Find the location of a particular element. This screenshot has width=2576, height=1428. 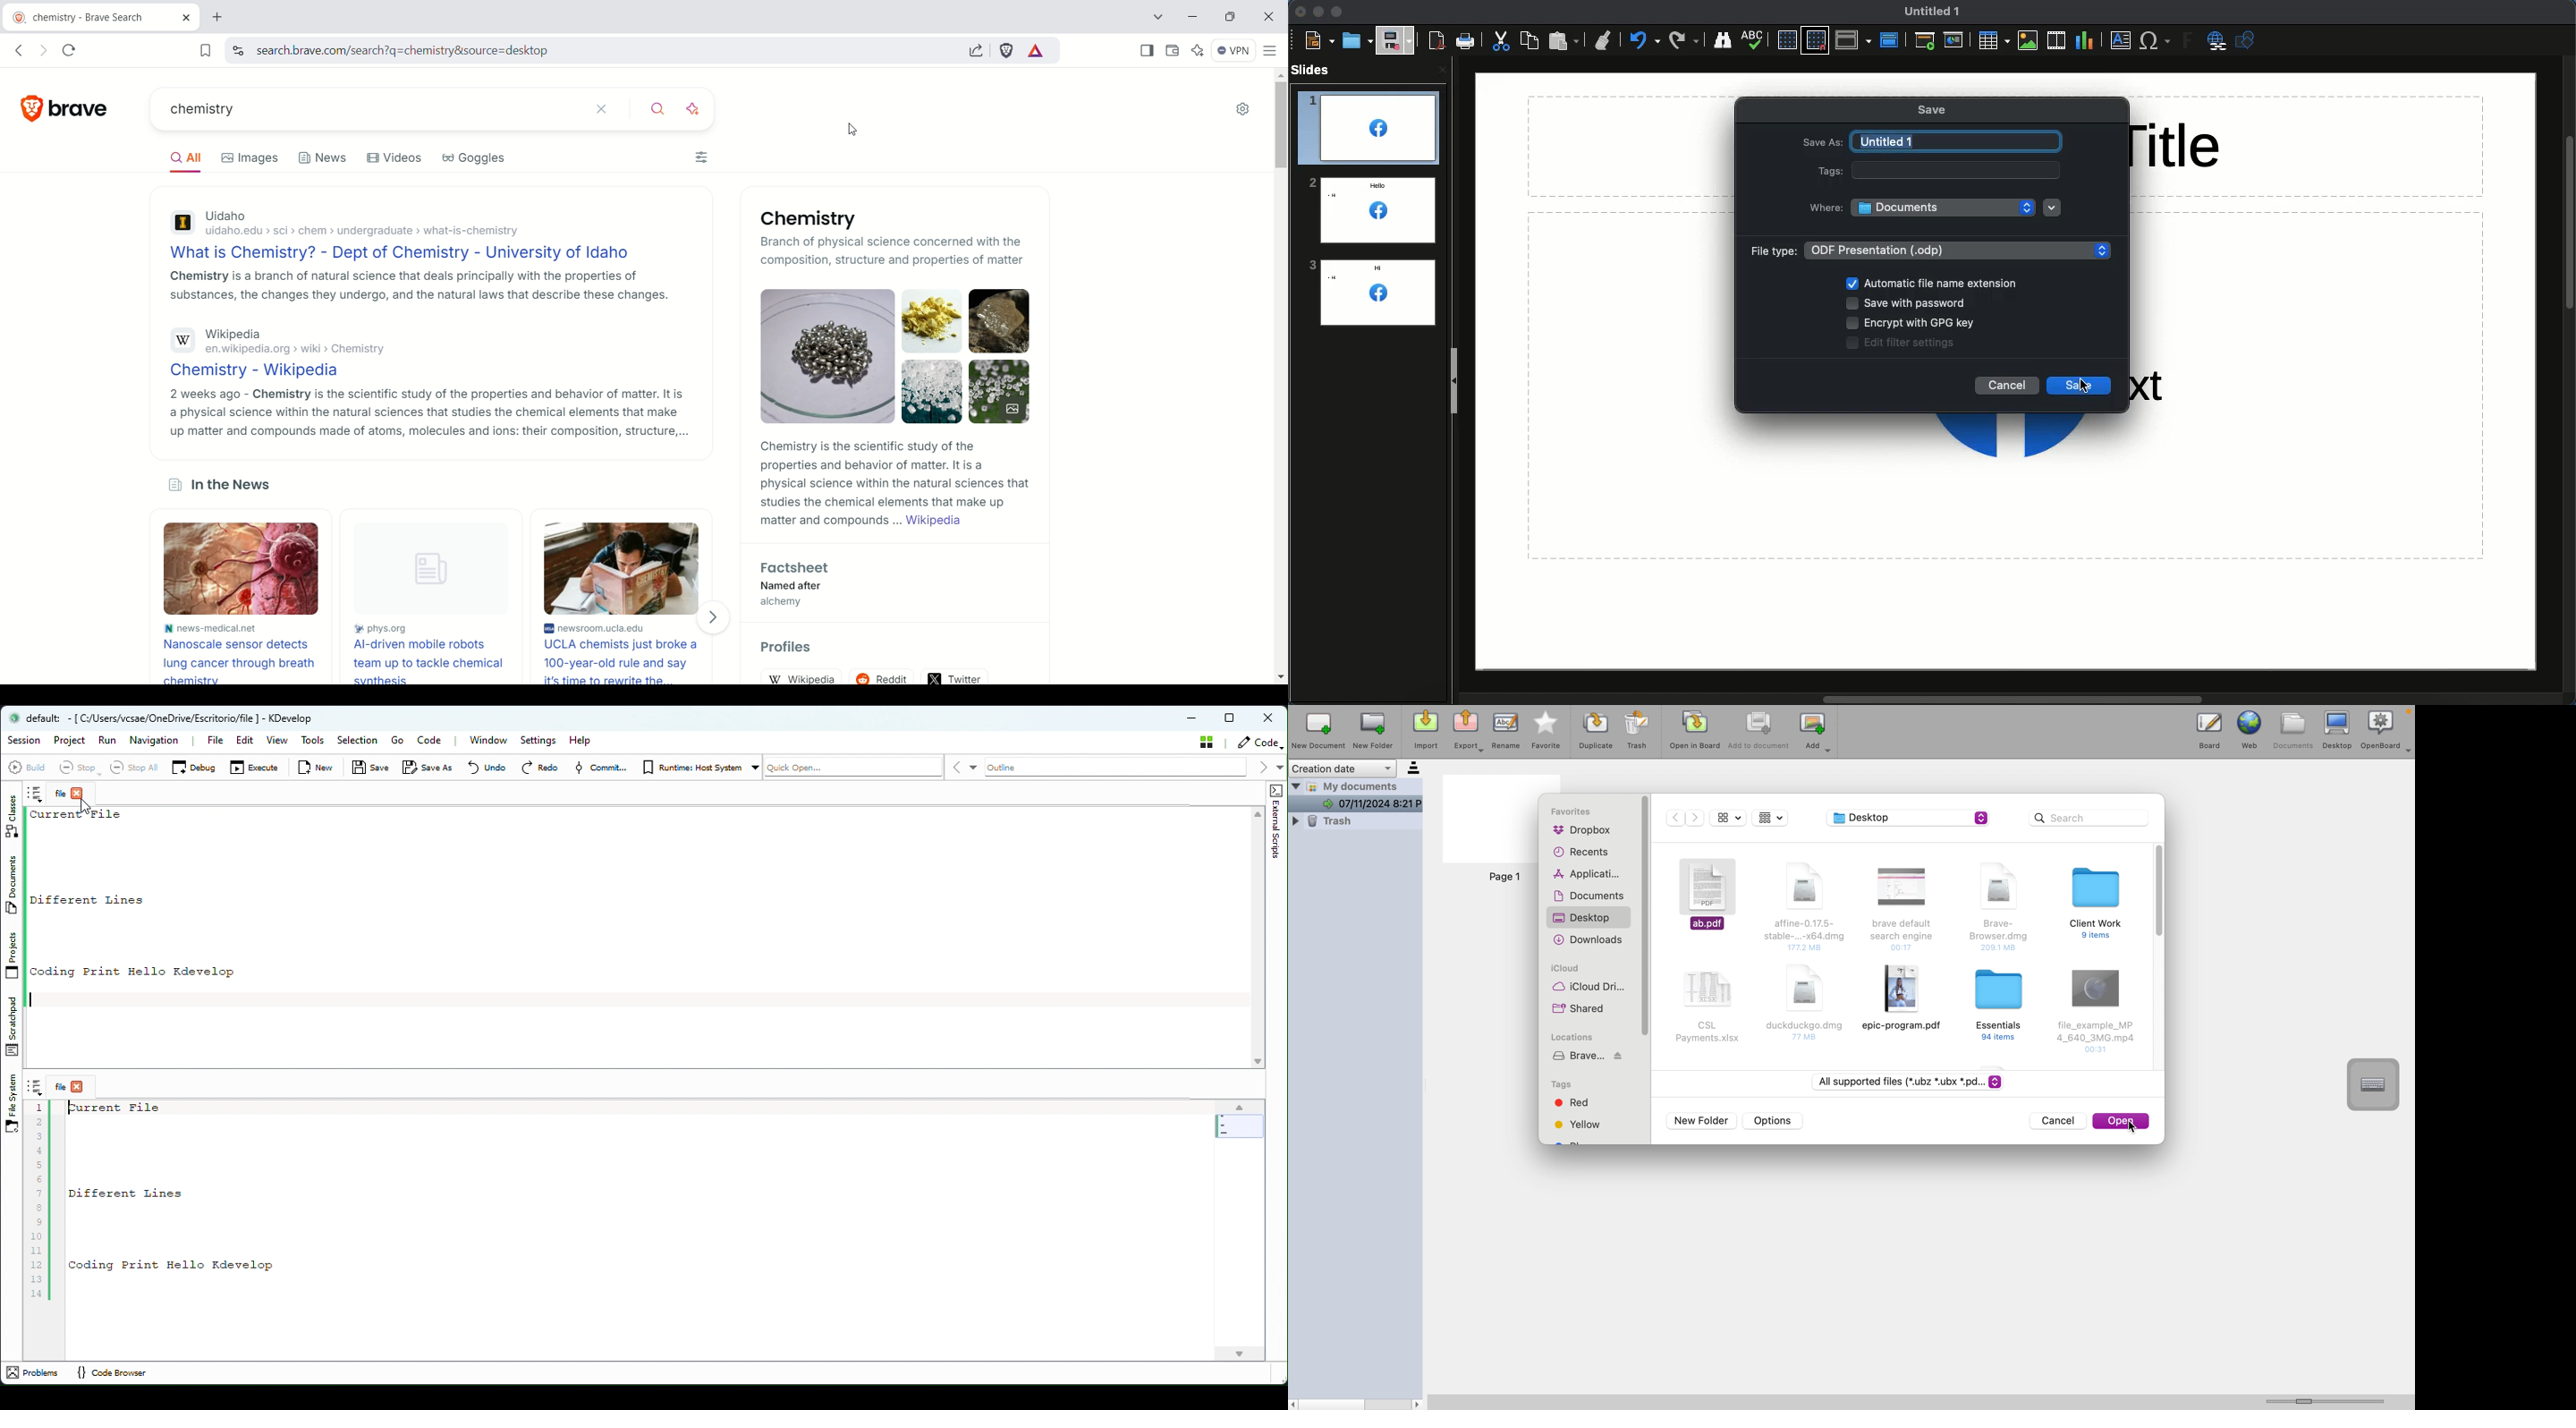

board is located at coordinates (2211, 728).